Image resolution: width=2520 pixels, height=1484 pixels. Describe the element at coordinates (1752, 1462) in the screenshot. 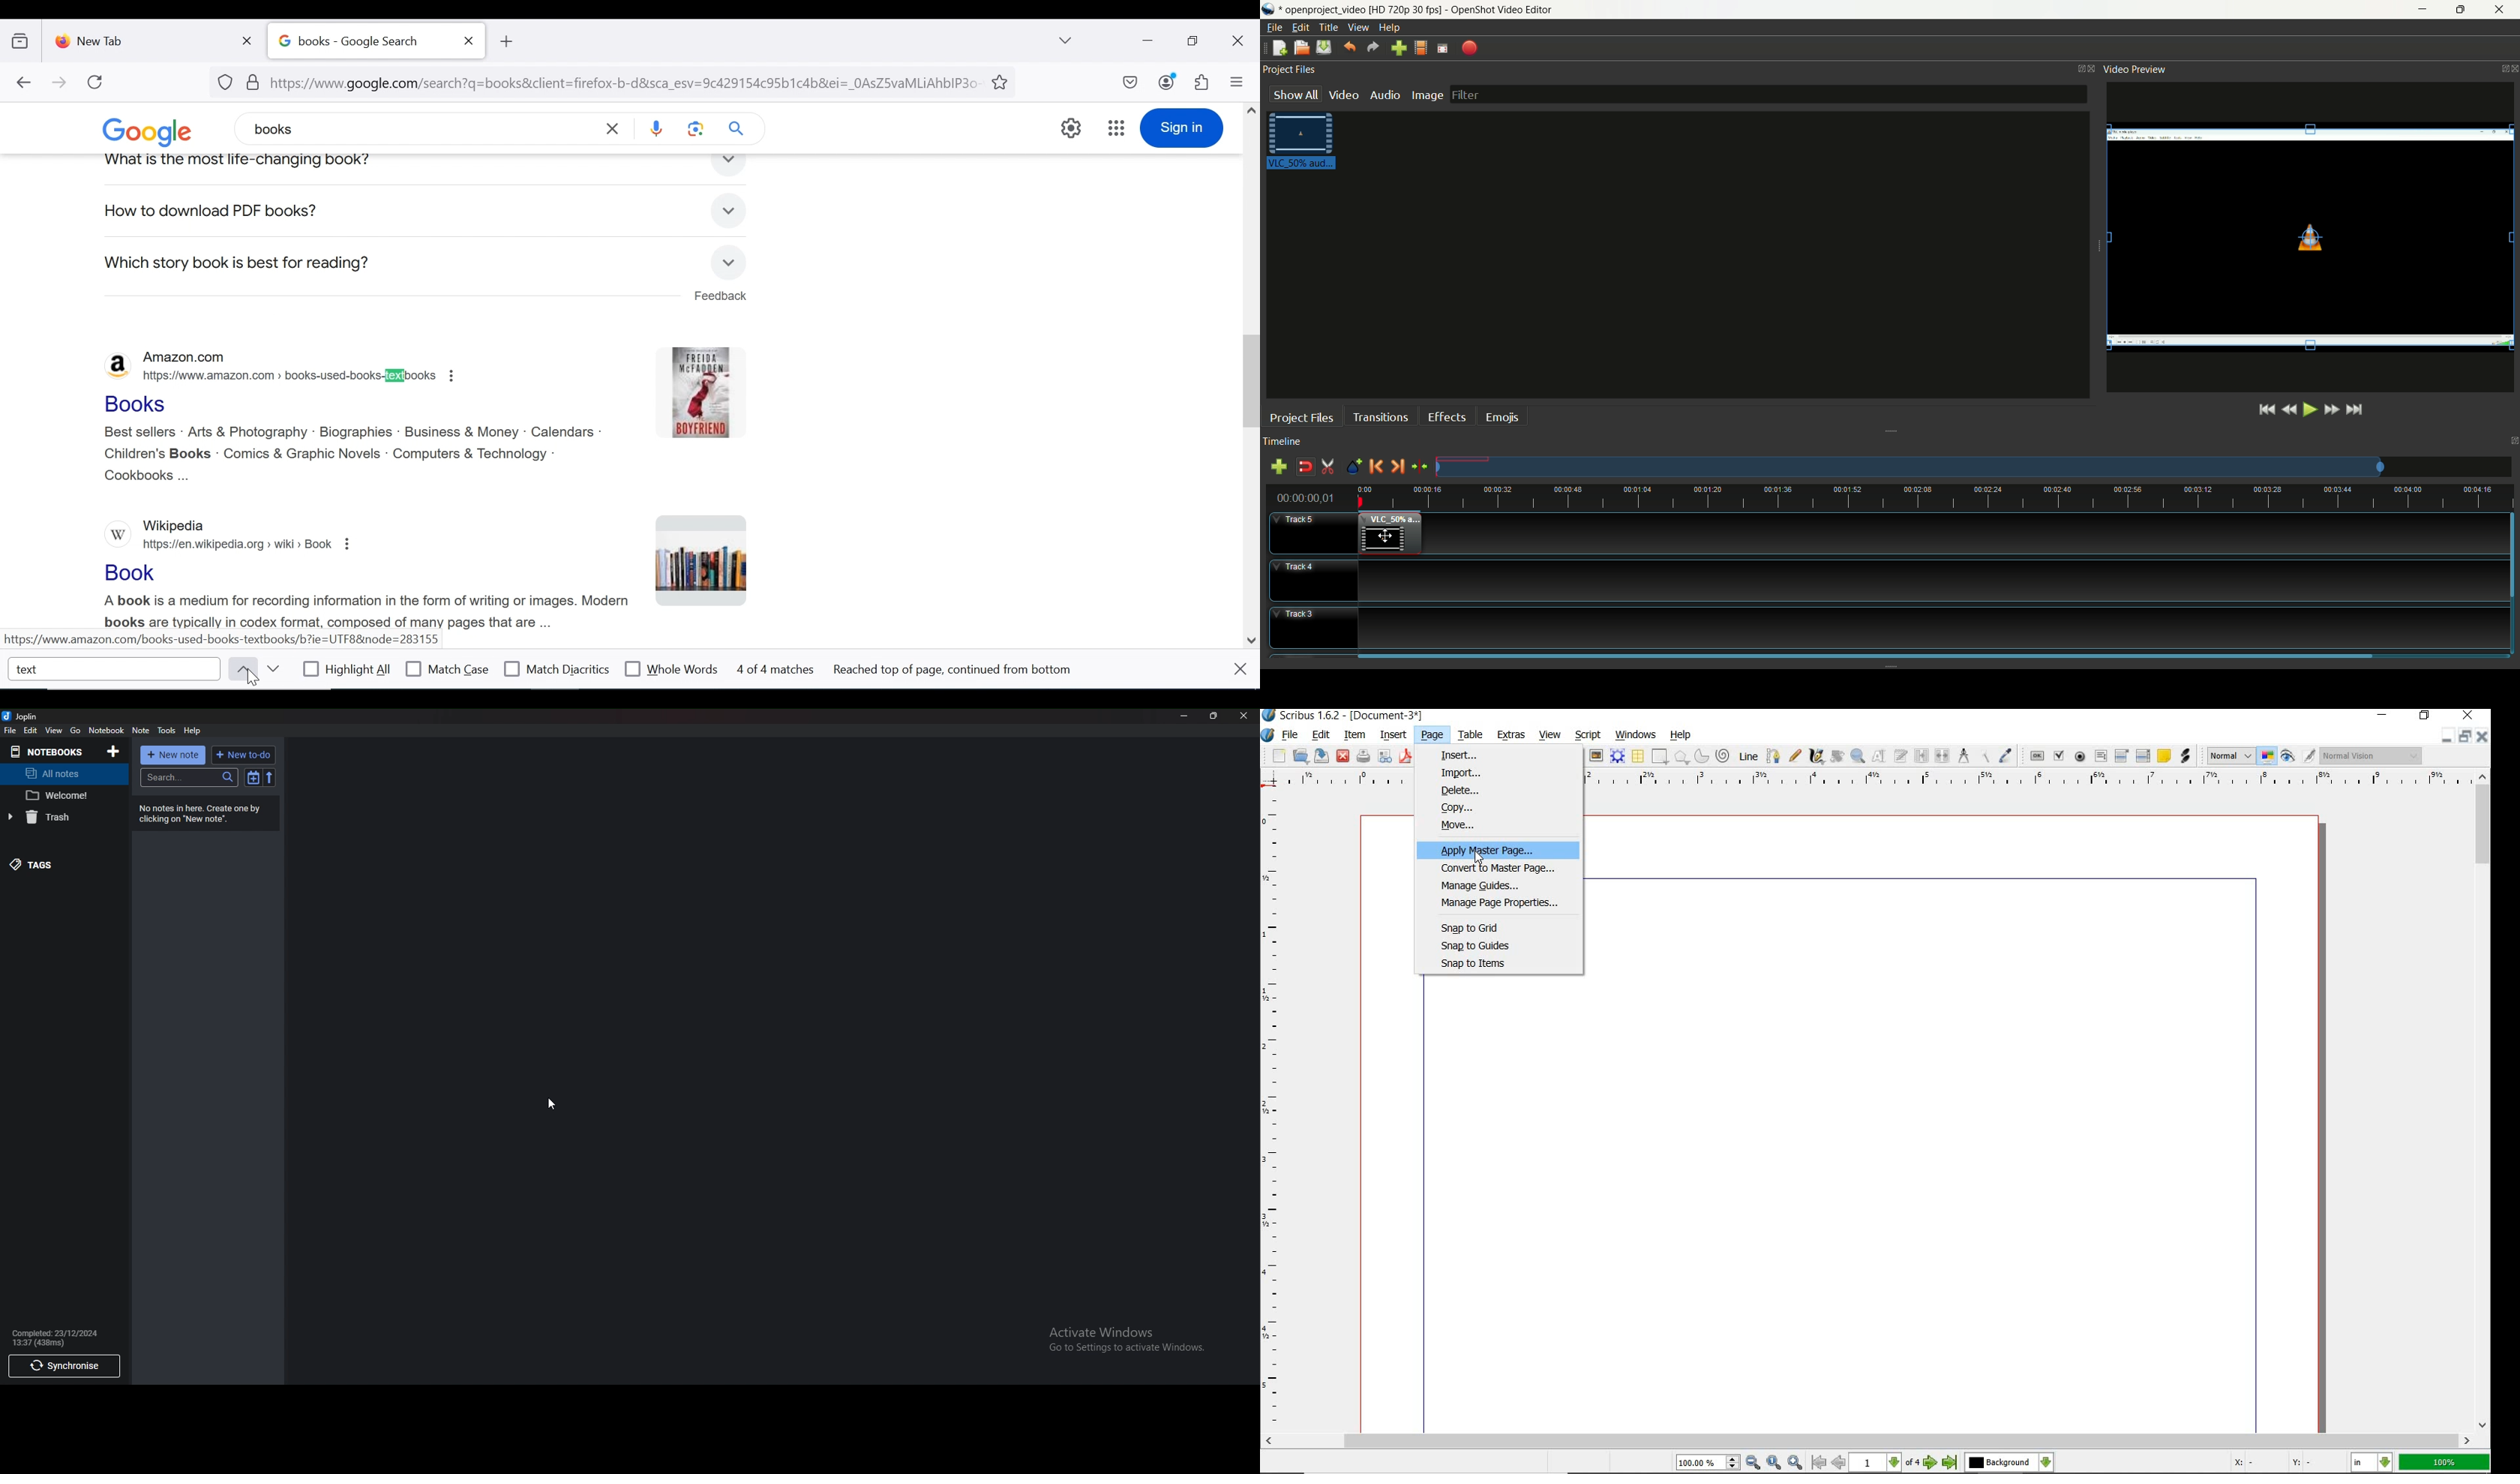

I see `Zoom Out` at that location.